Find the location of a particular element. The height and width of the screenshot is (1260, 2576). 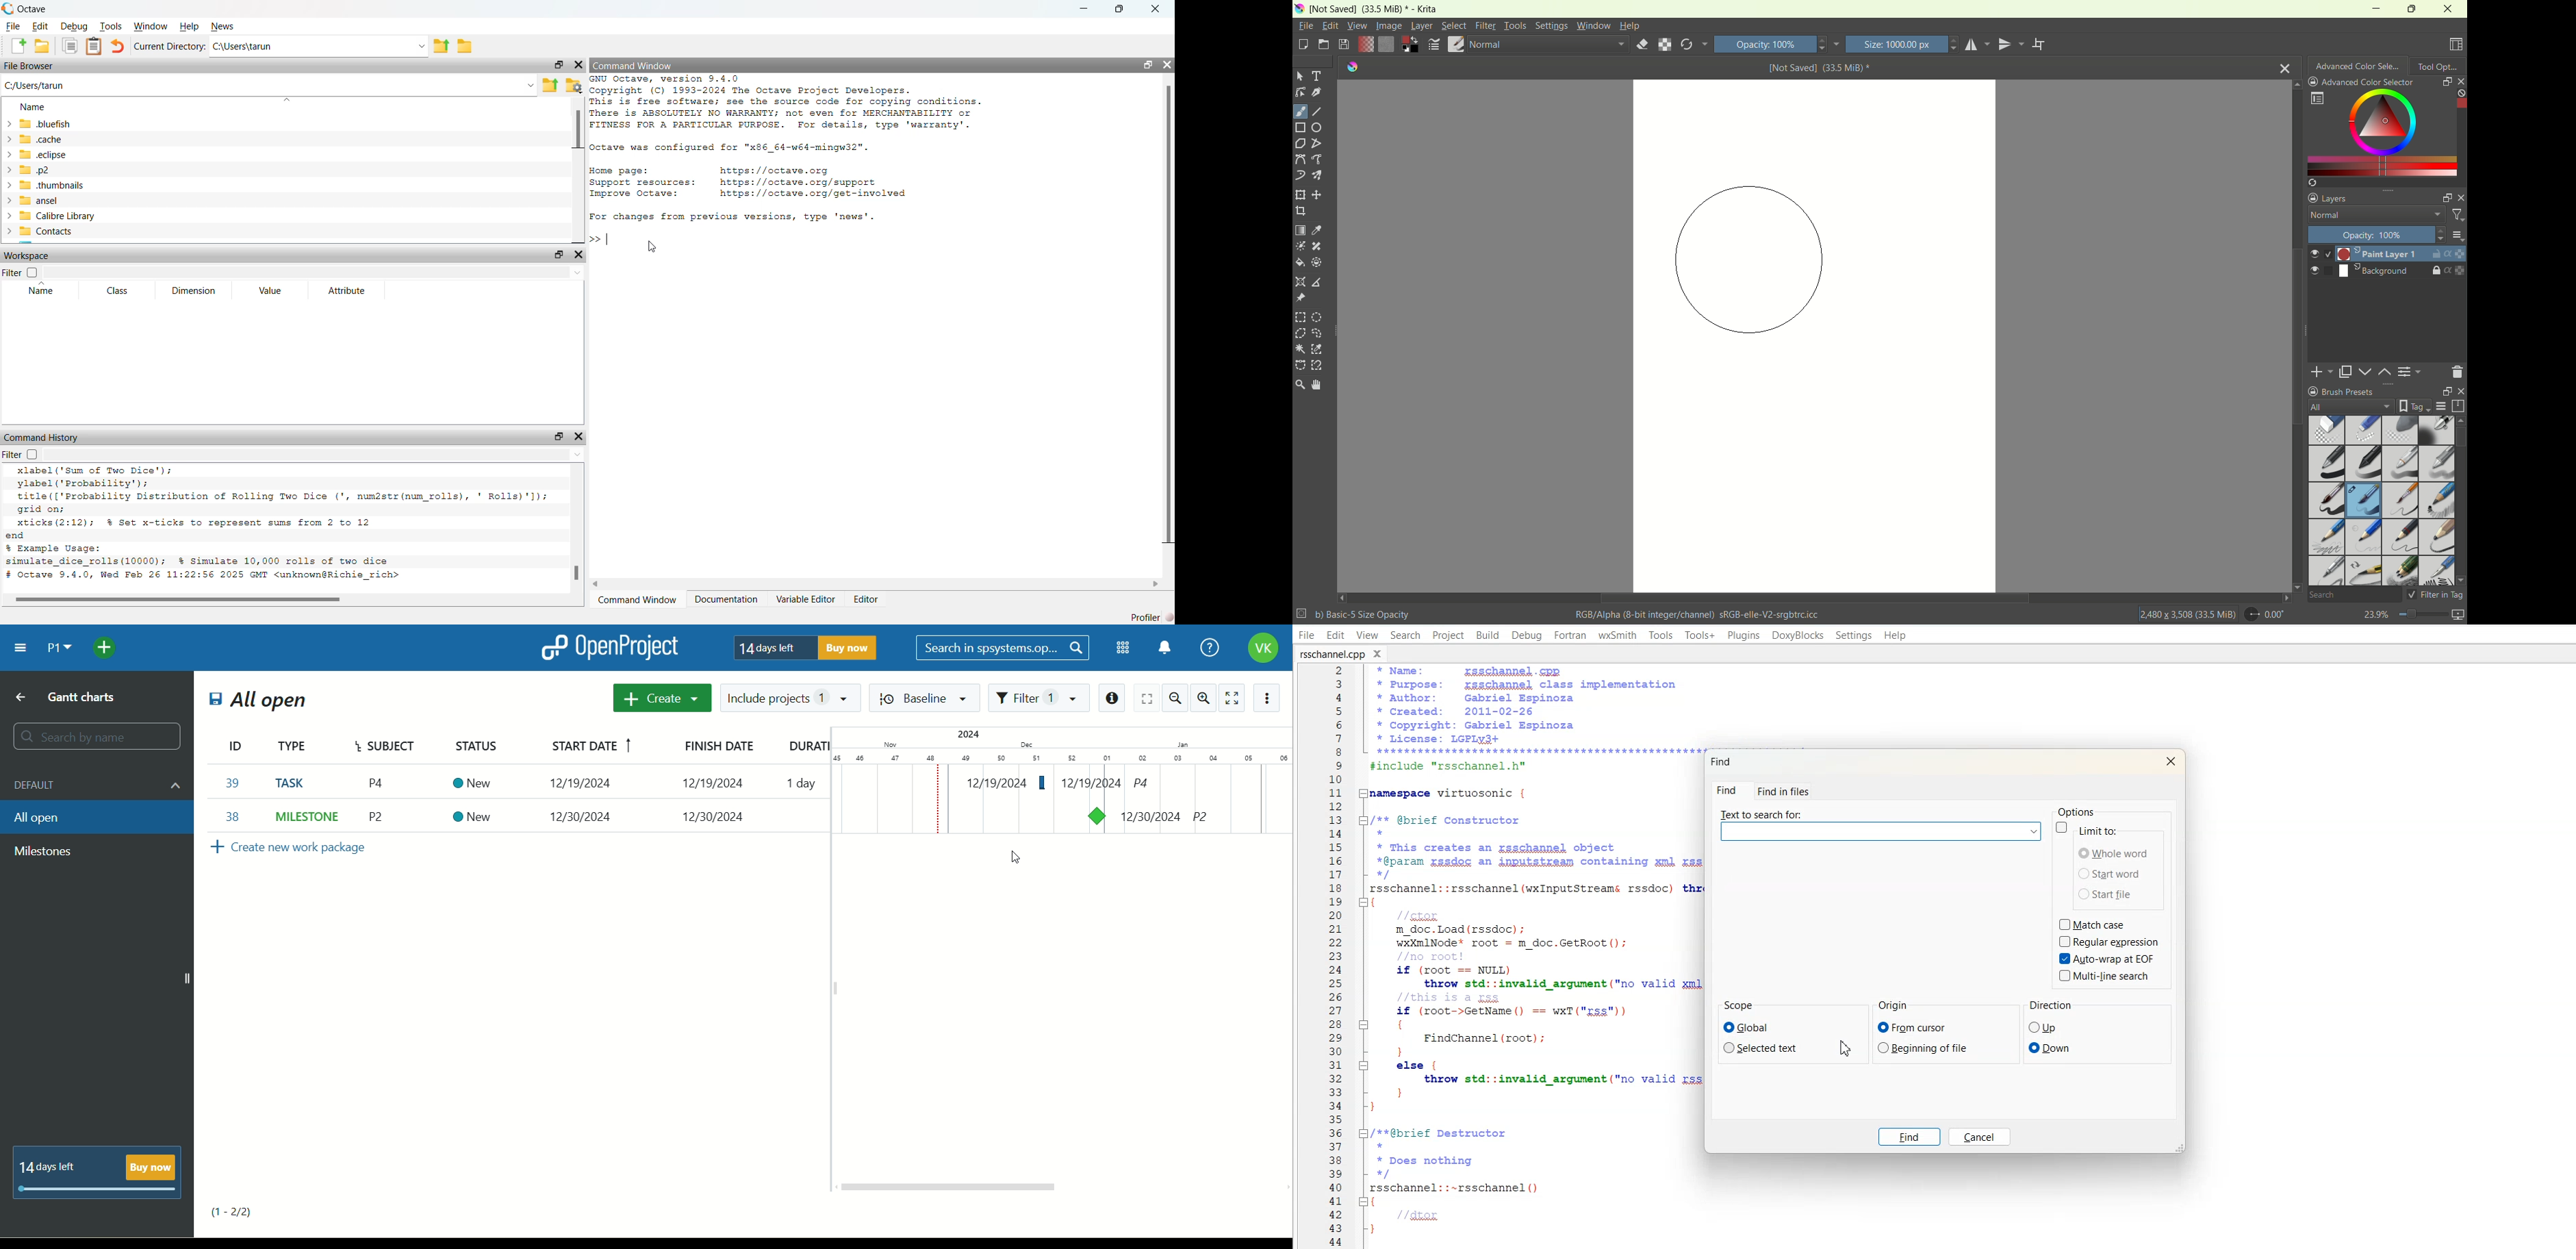

type is located at coordinates (308, 742).